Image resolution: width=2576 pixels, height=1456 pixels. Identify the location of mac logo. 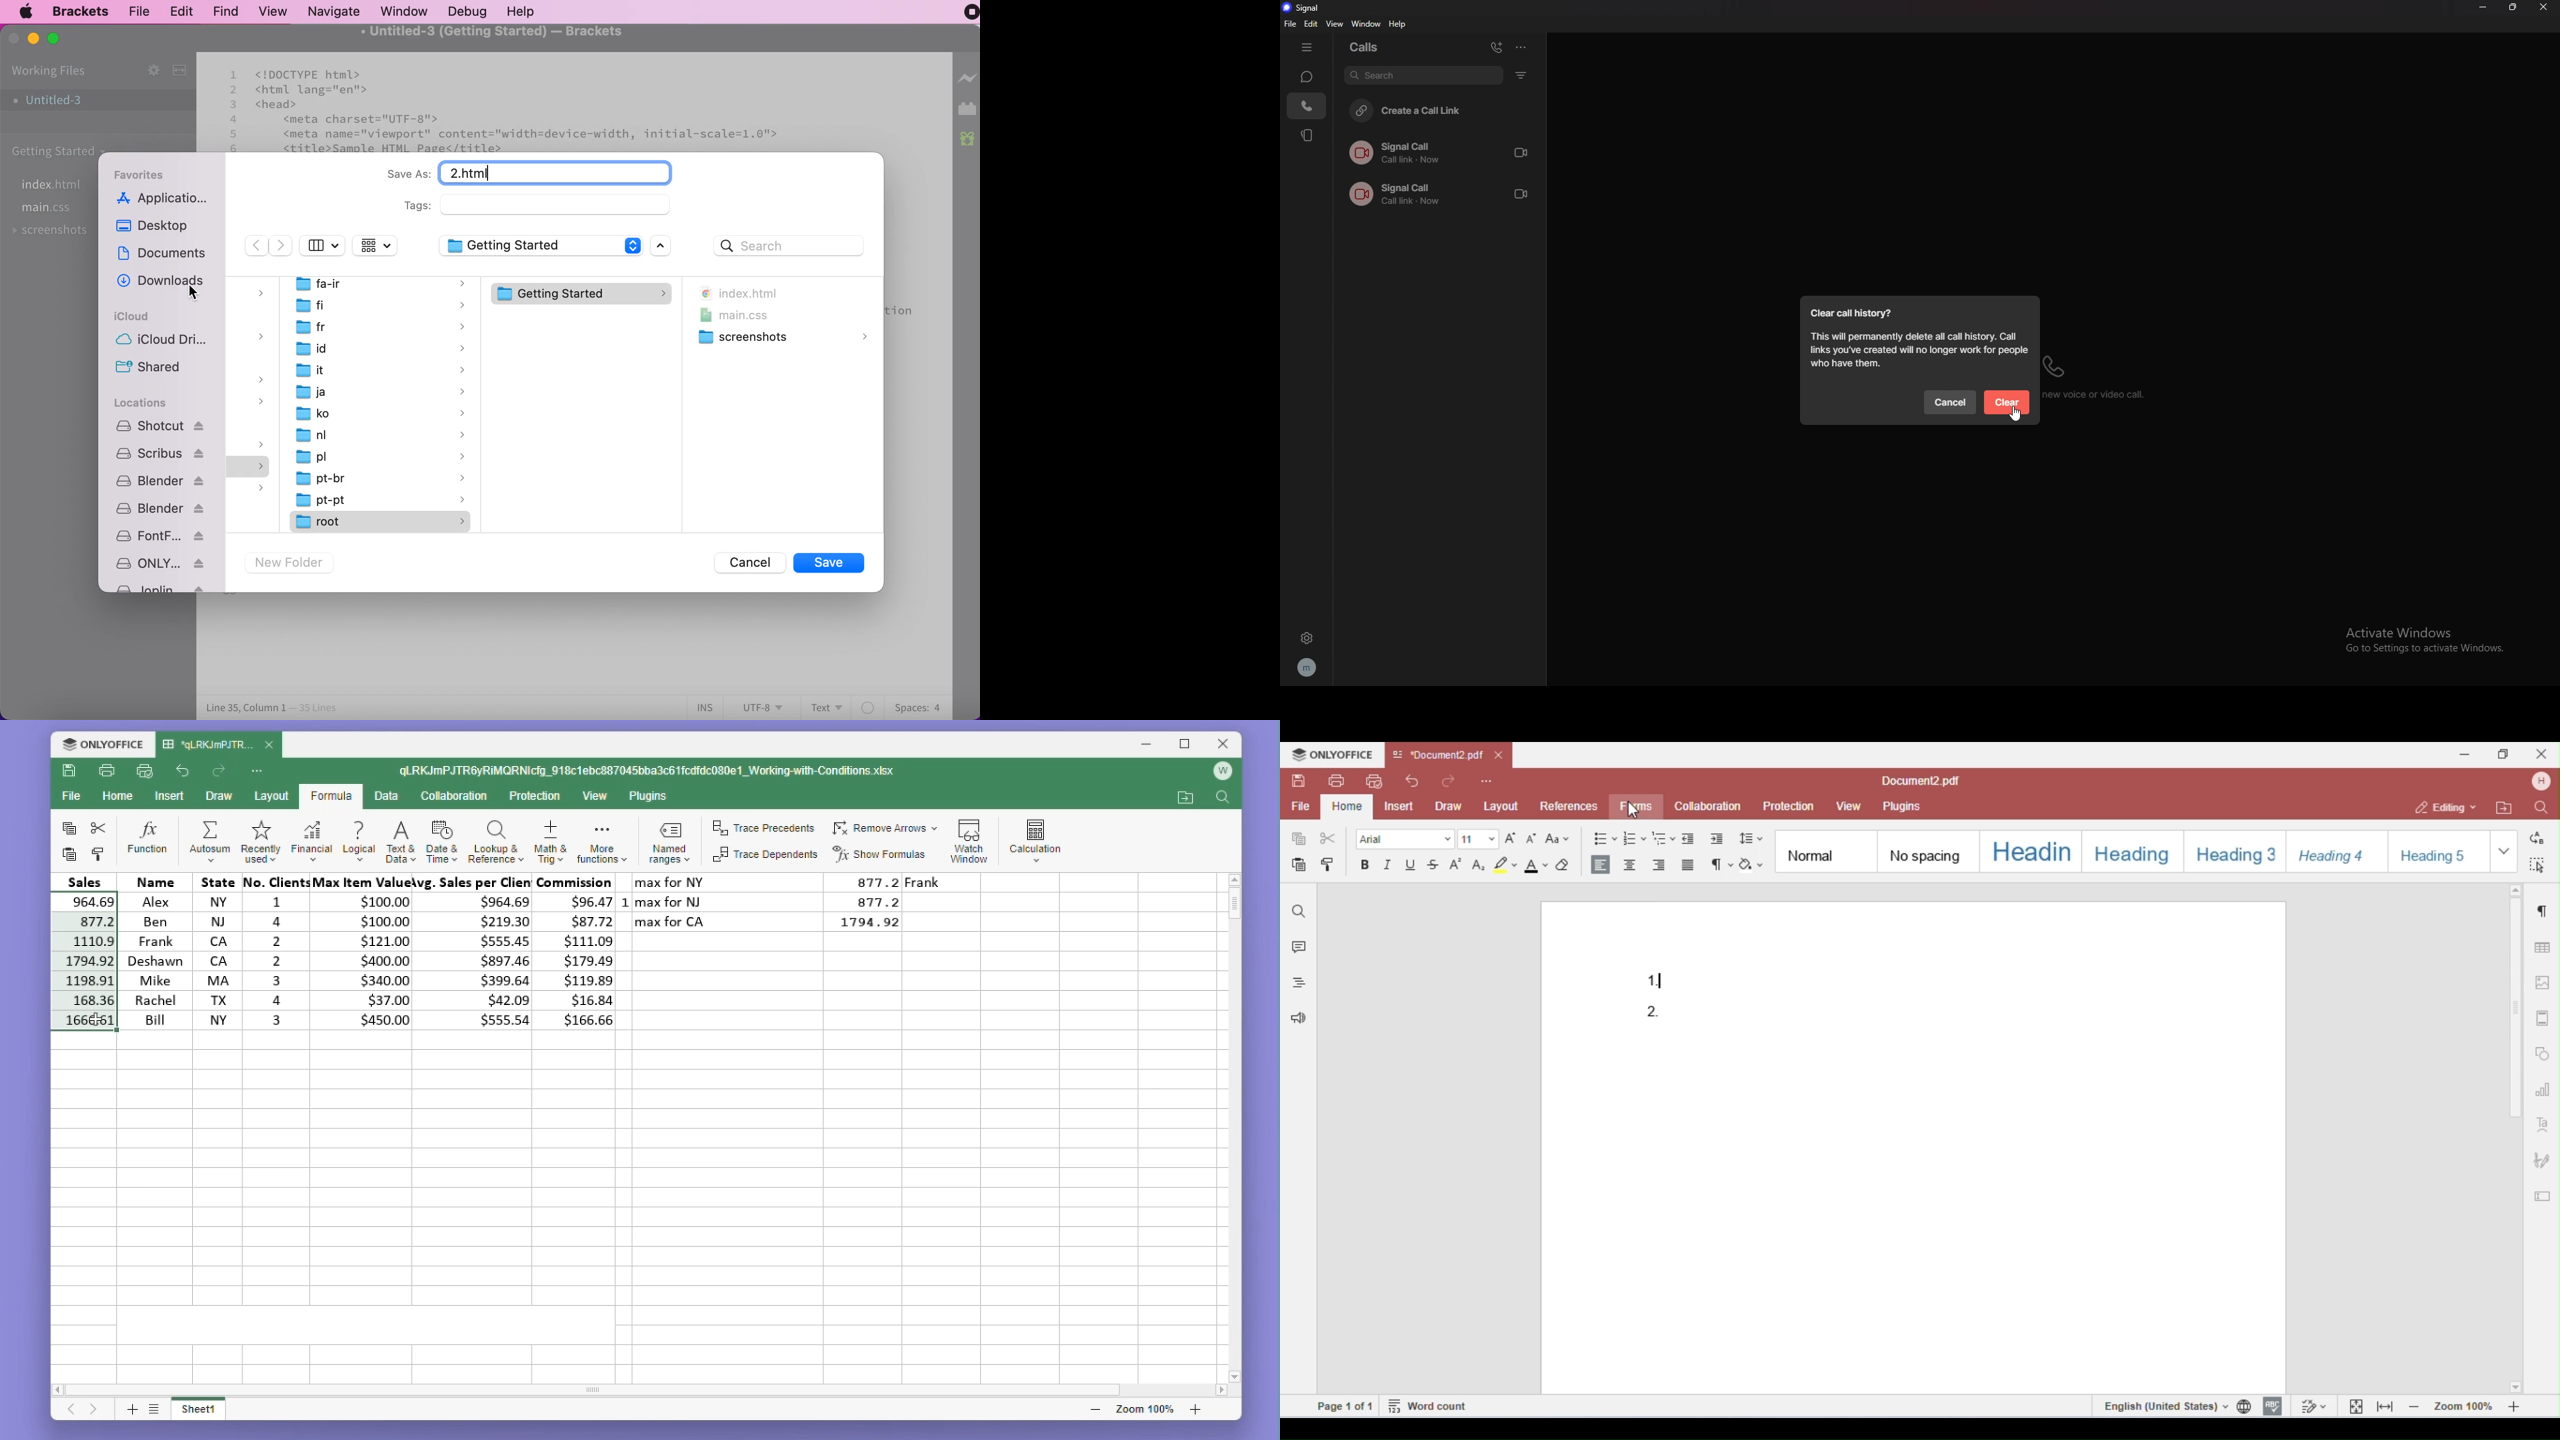
(28, 12).